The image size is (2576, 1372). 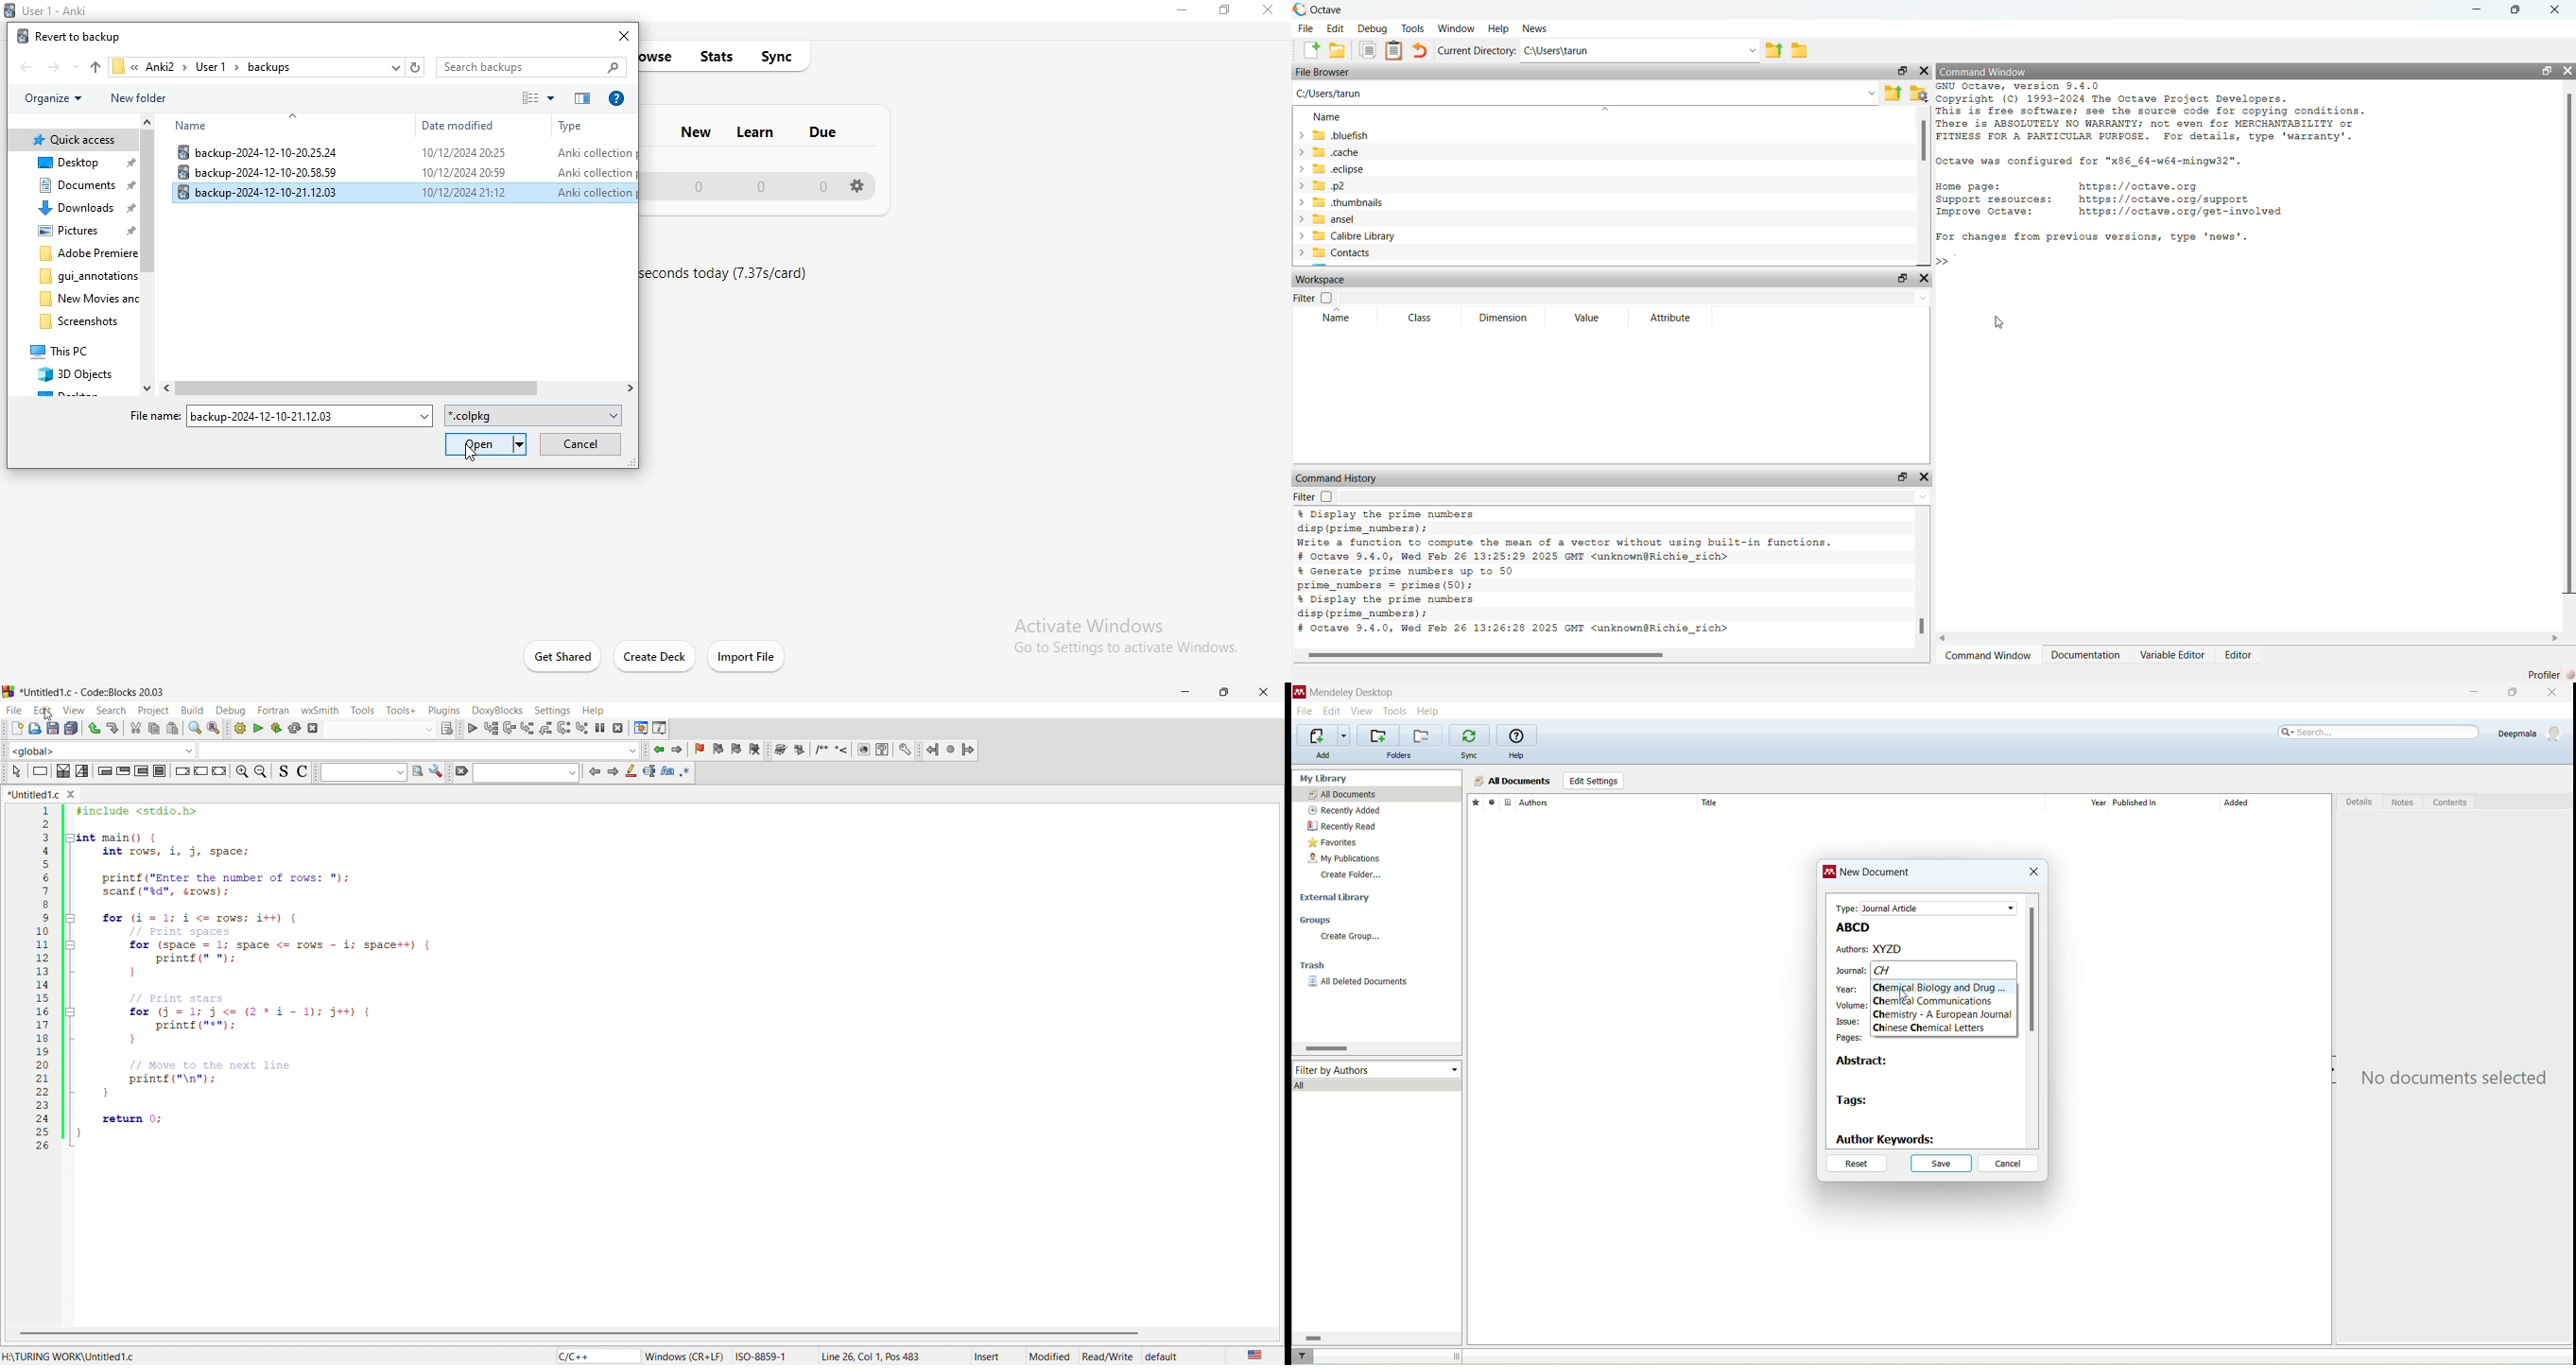 What do you see at coordinates (1846, 906) in the screenshot?
I see `type` at bounding box center [1846, 906].